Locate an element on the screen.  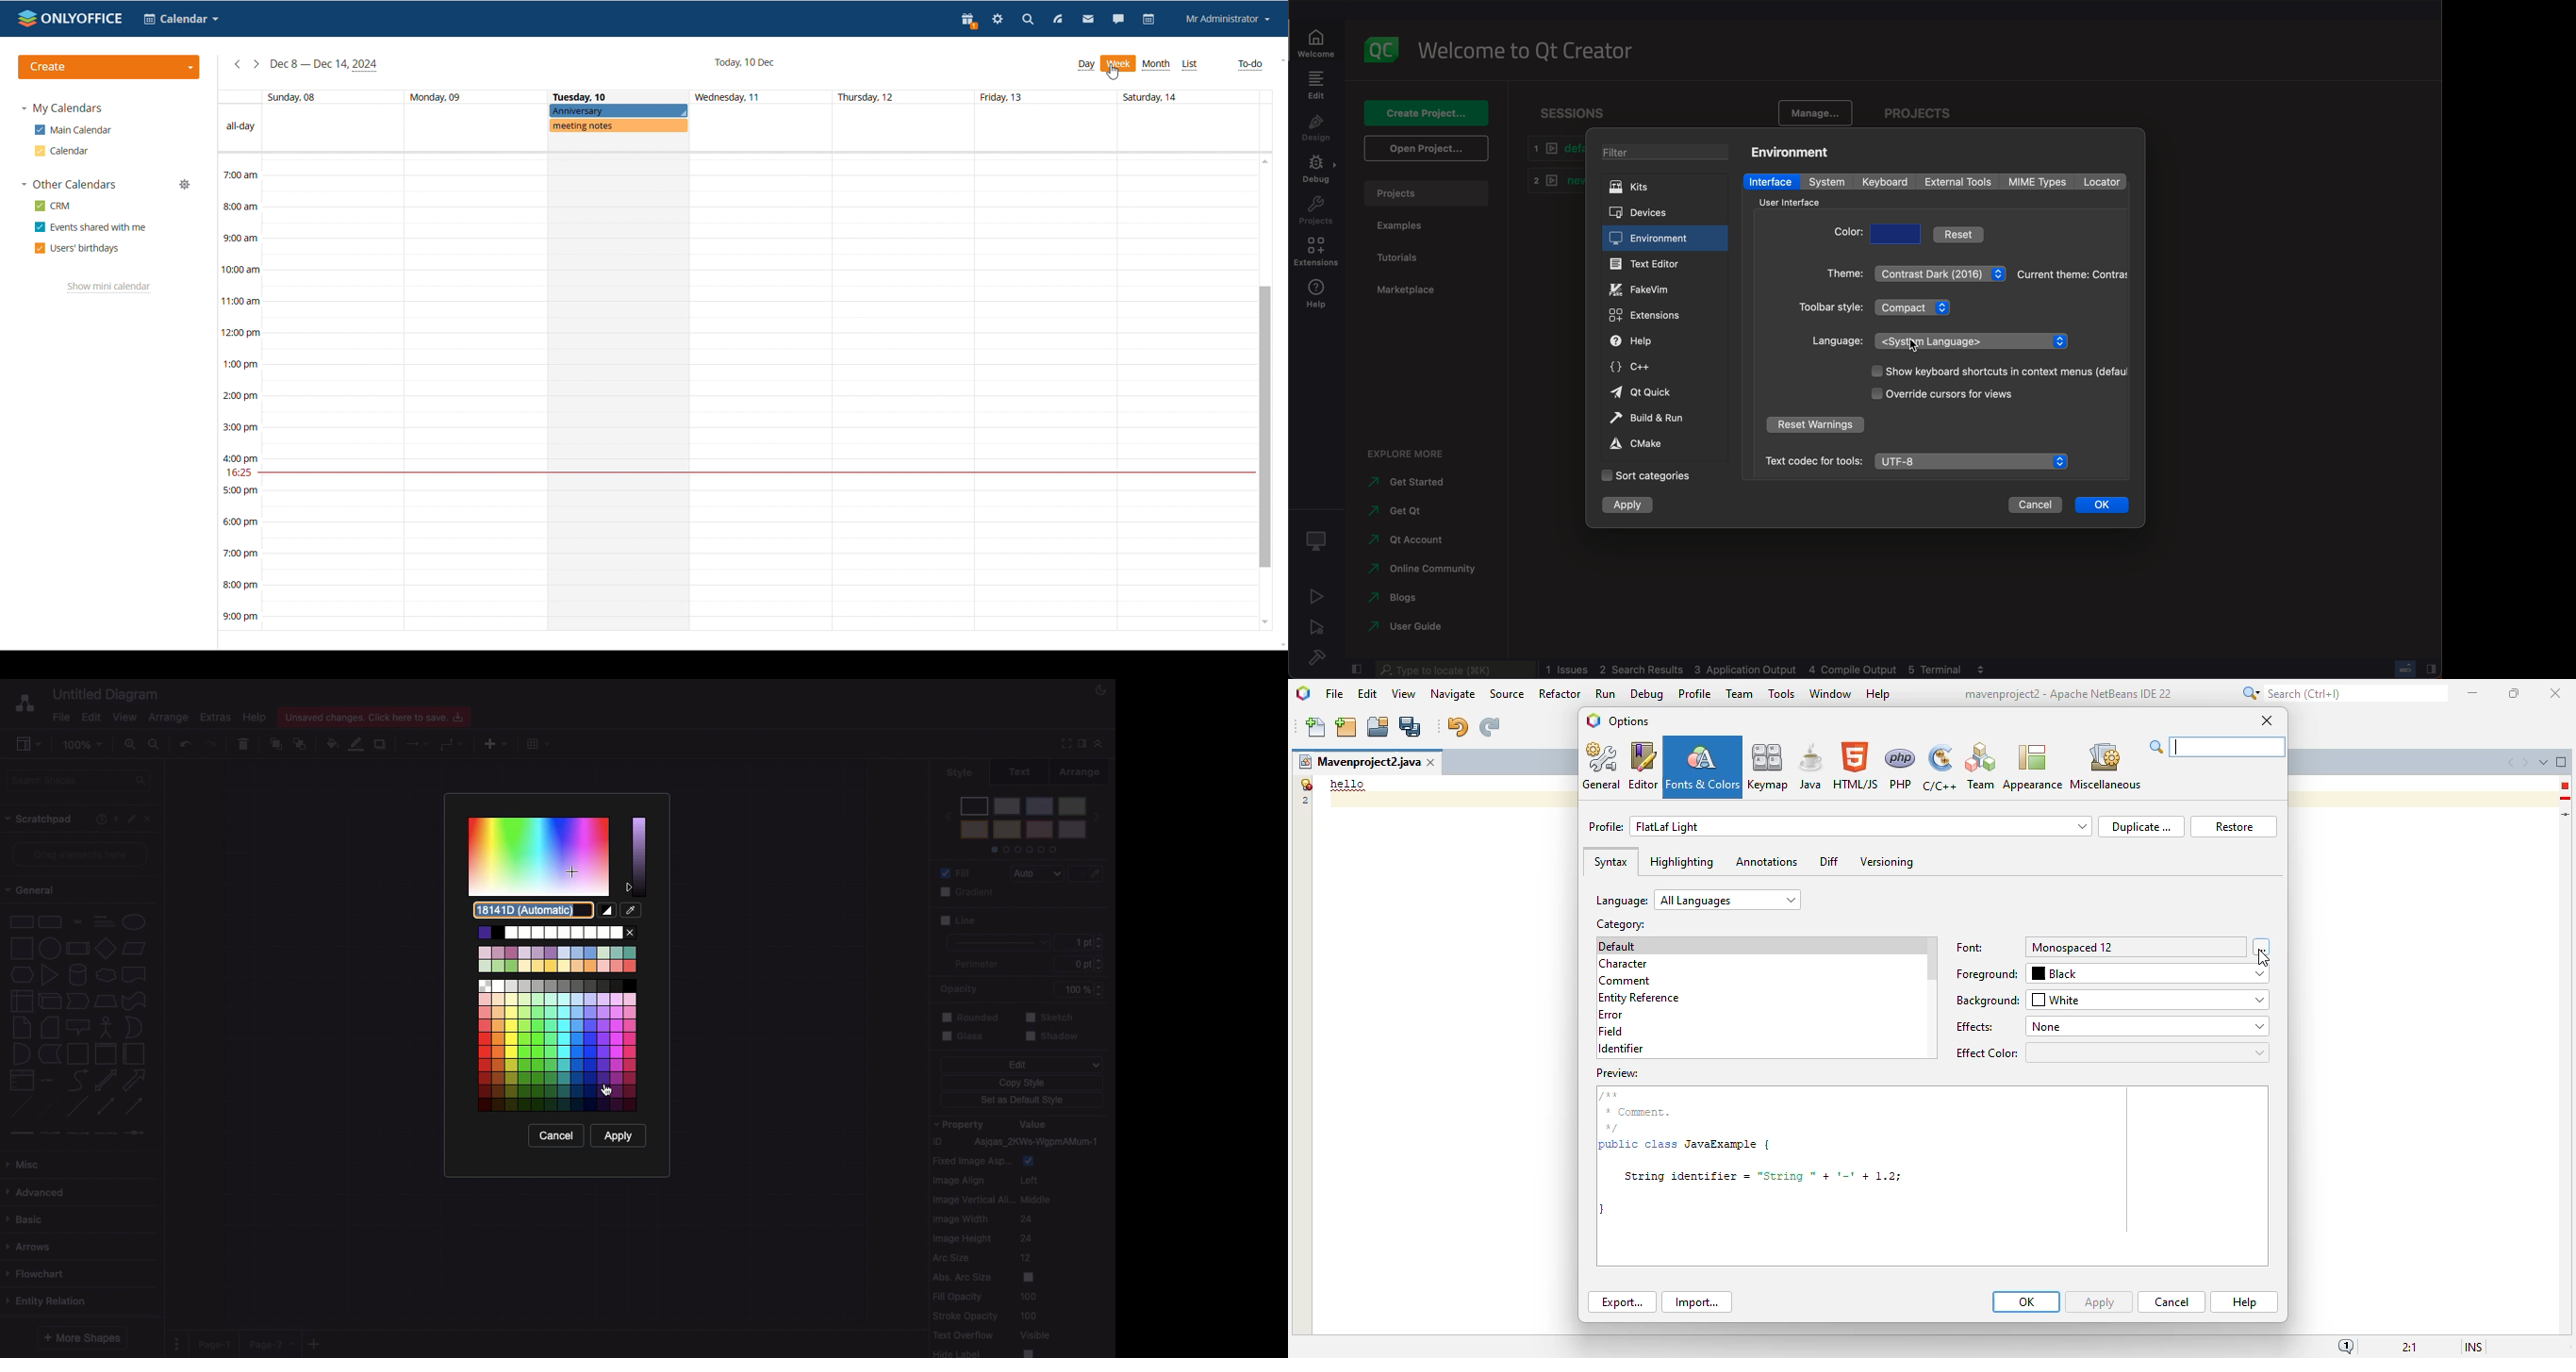
language menu is located at coordinates (1971, 341).